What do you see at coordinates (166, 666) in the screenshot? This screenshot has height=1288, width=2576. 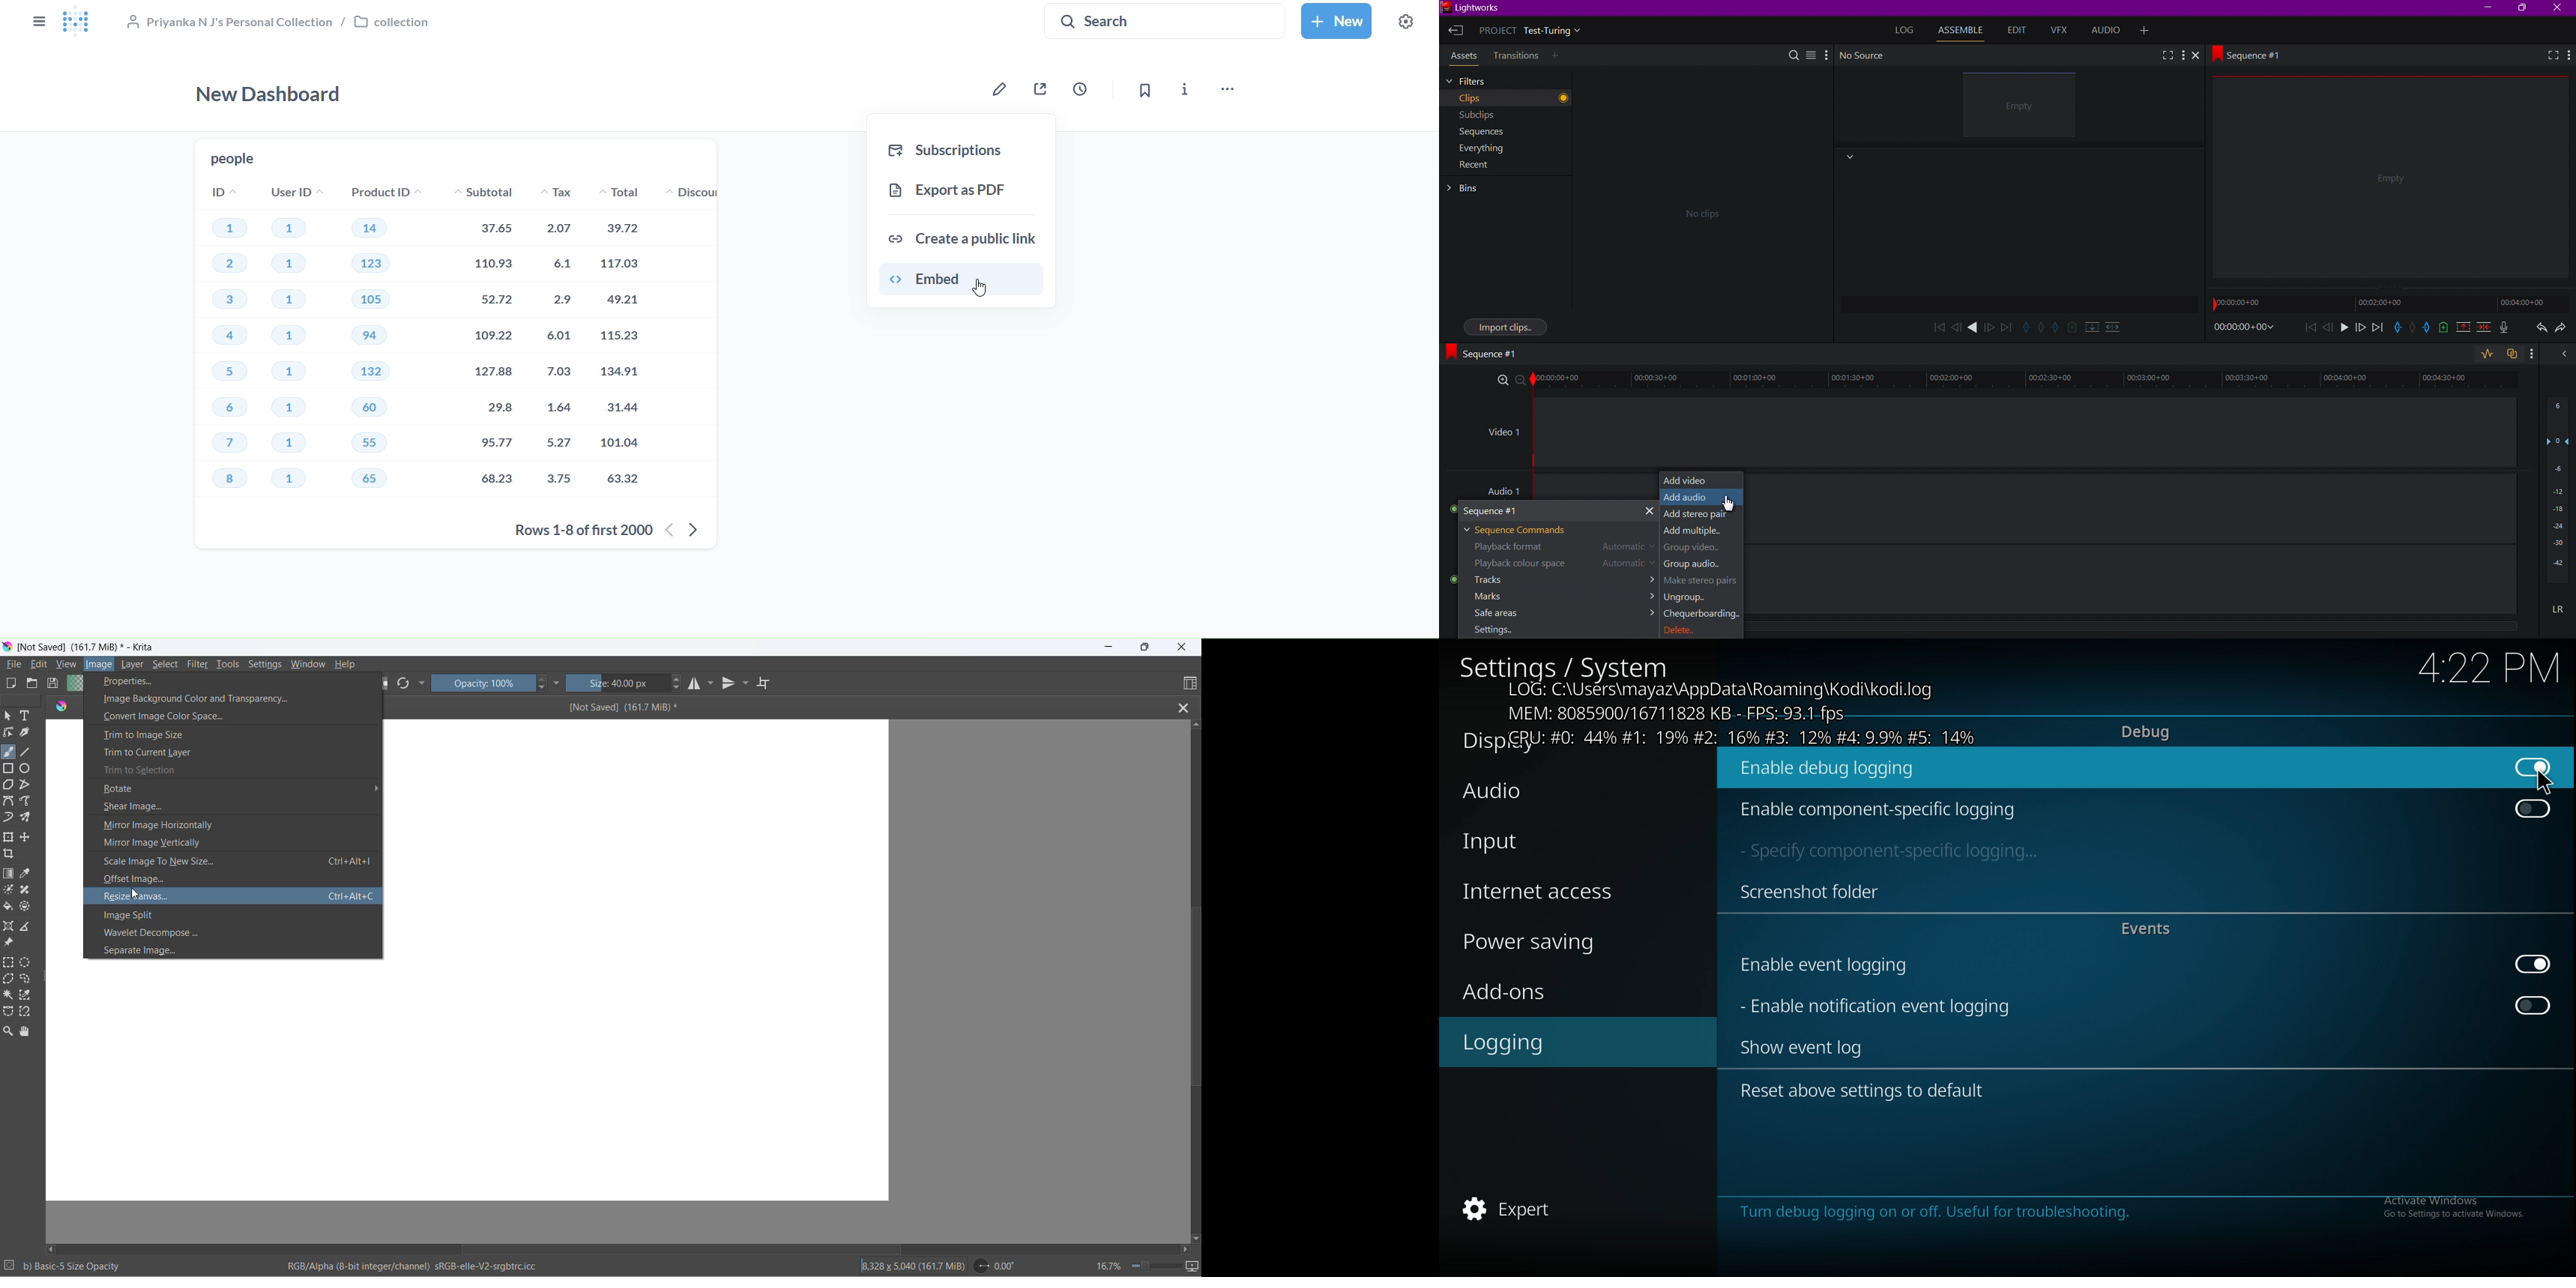 I see `select` at bounding box center [166, 666].